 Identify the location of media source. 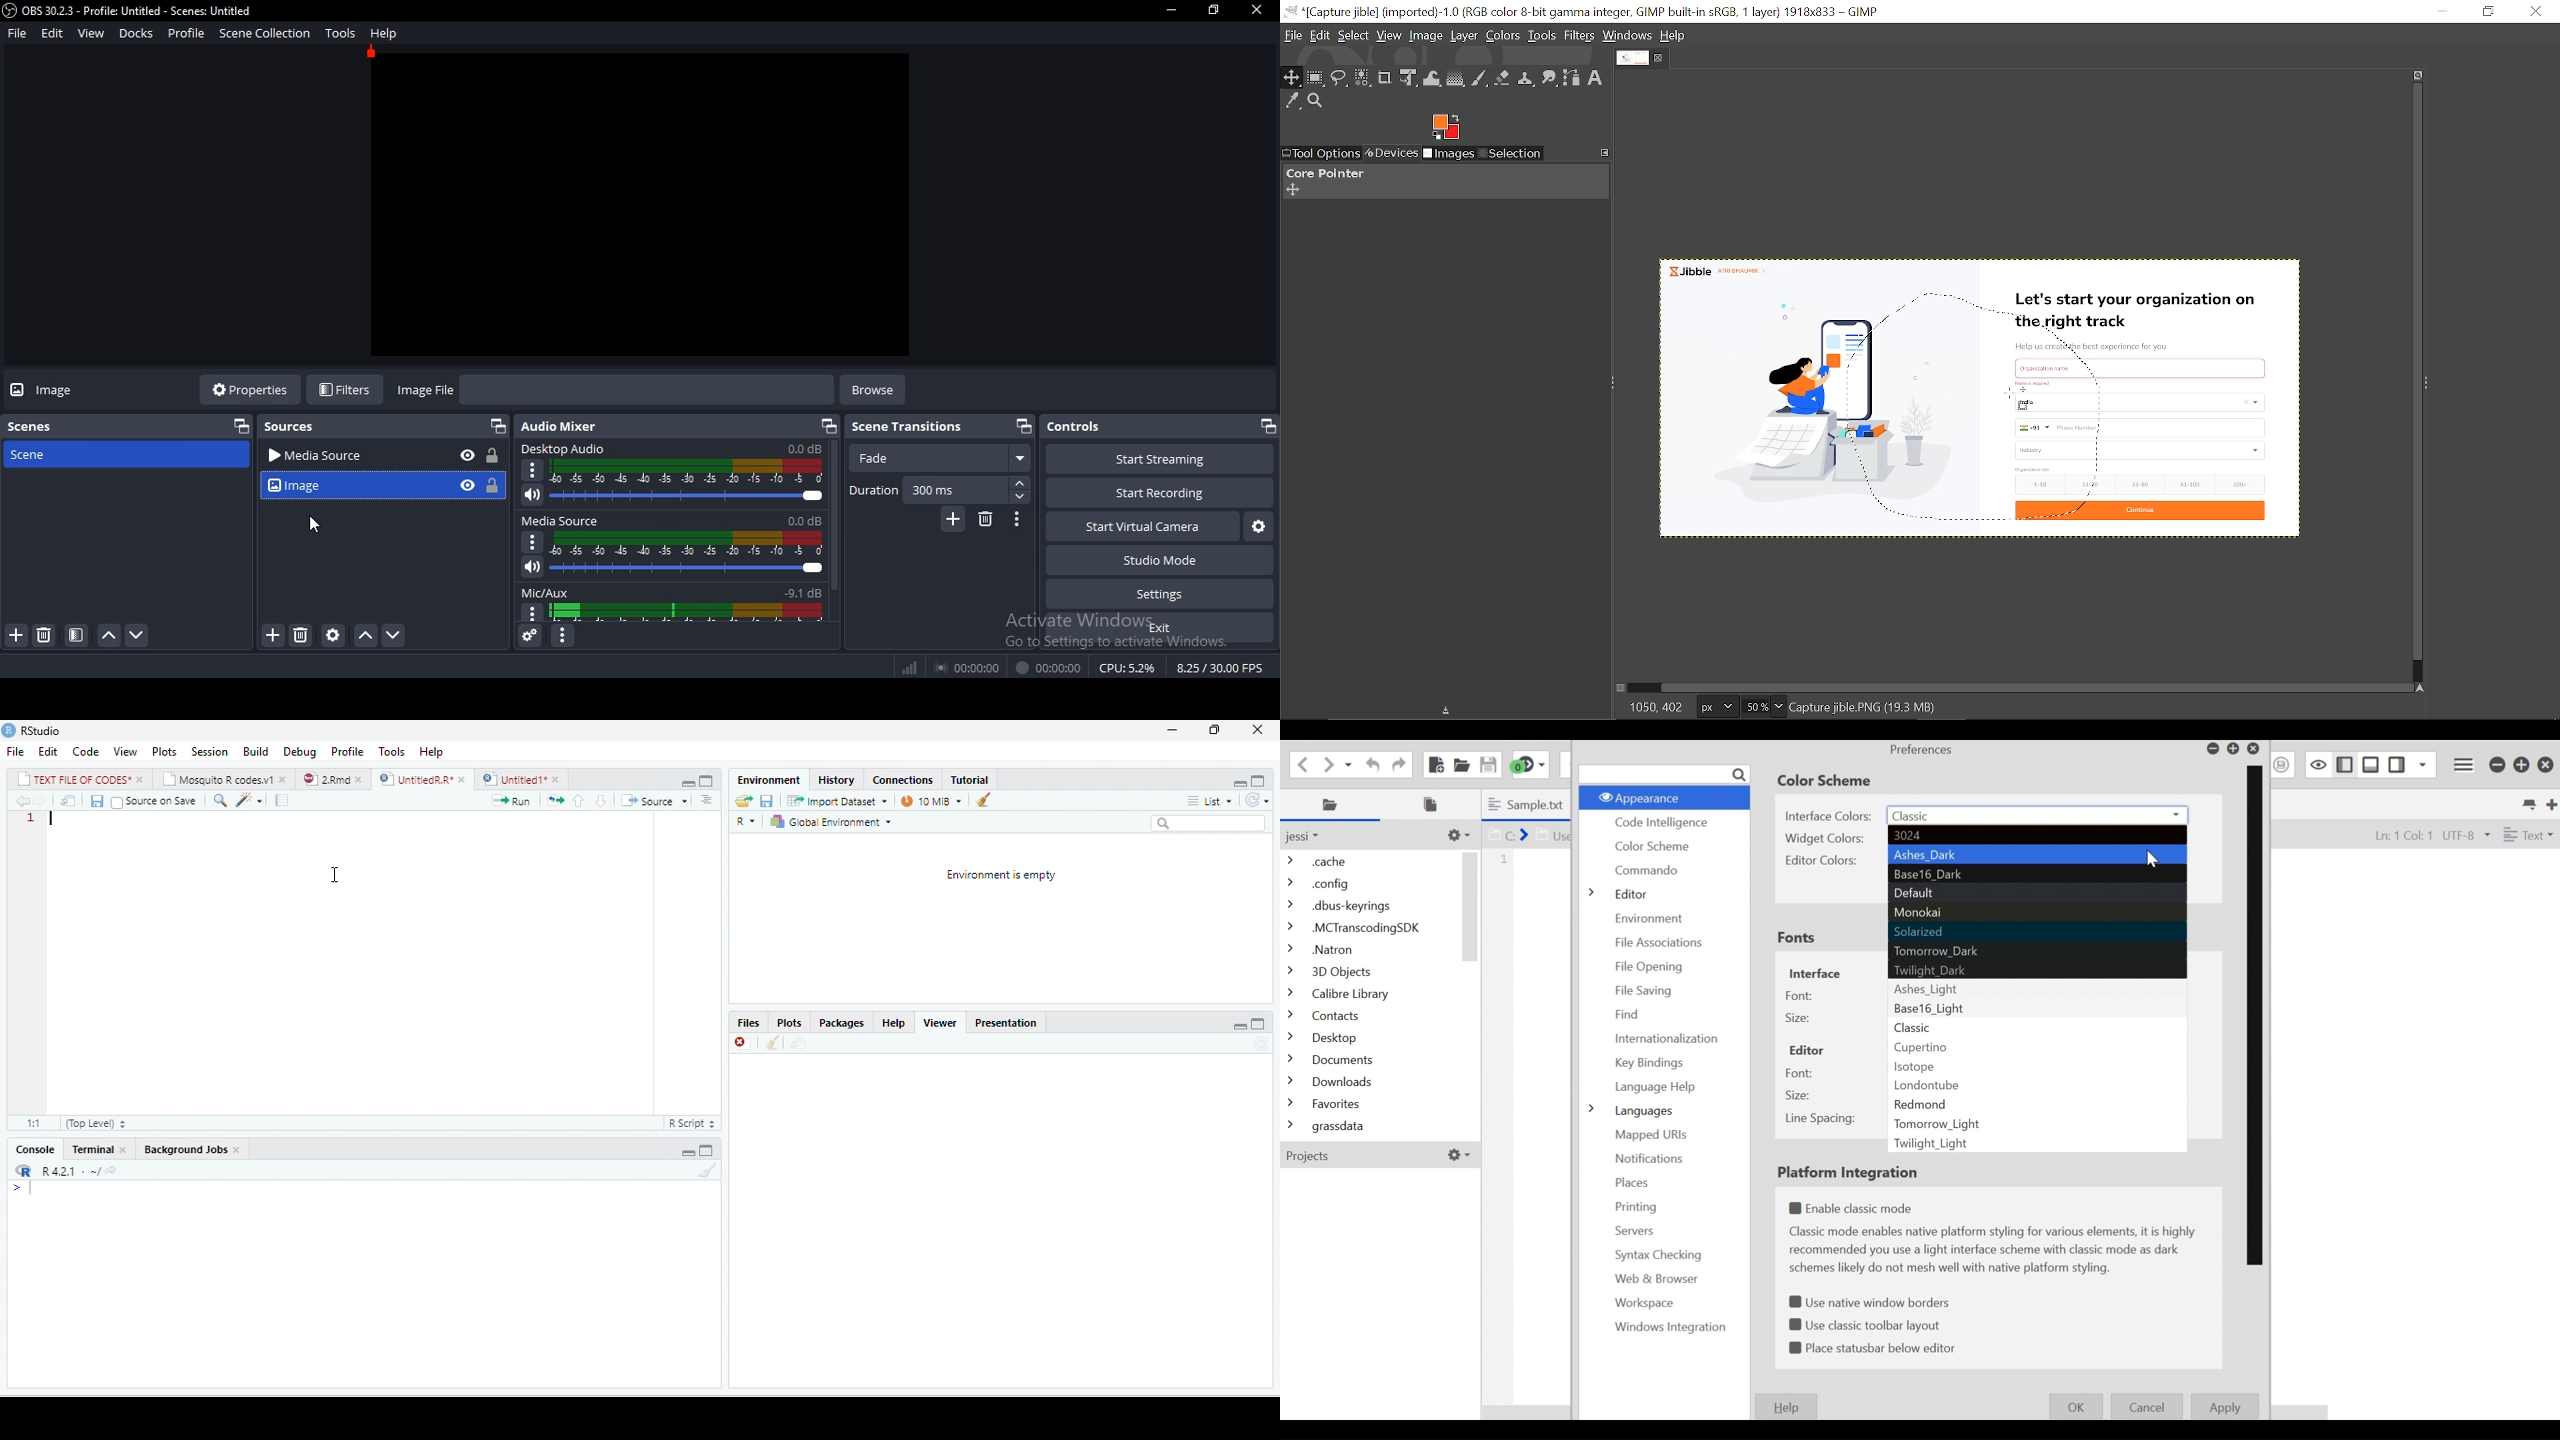
(673, 522).